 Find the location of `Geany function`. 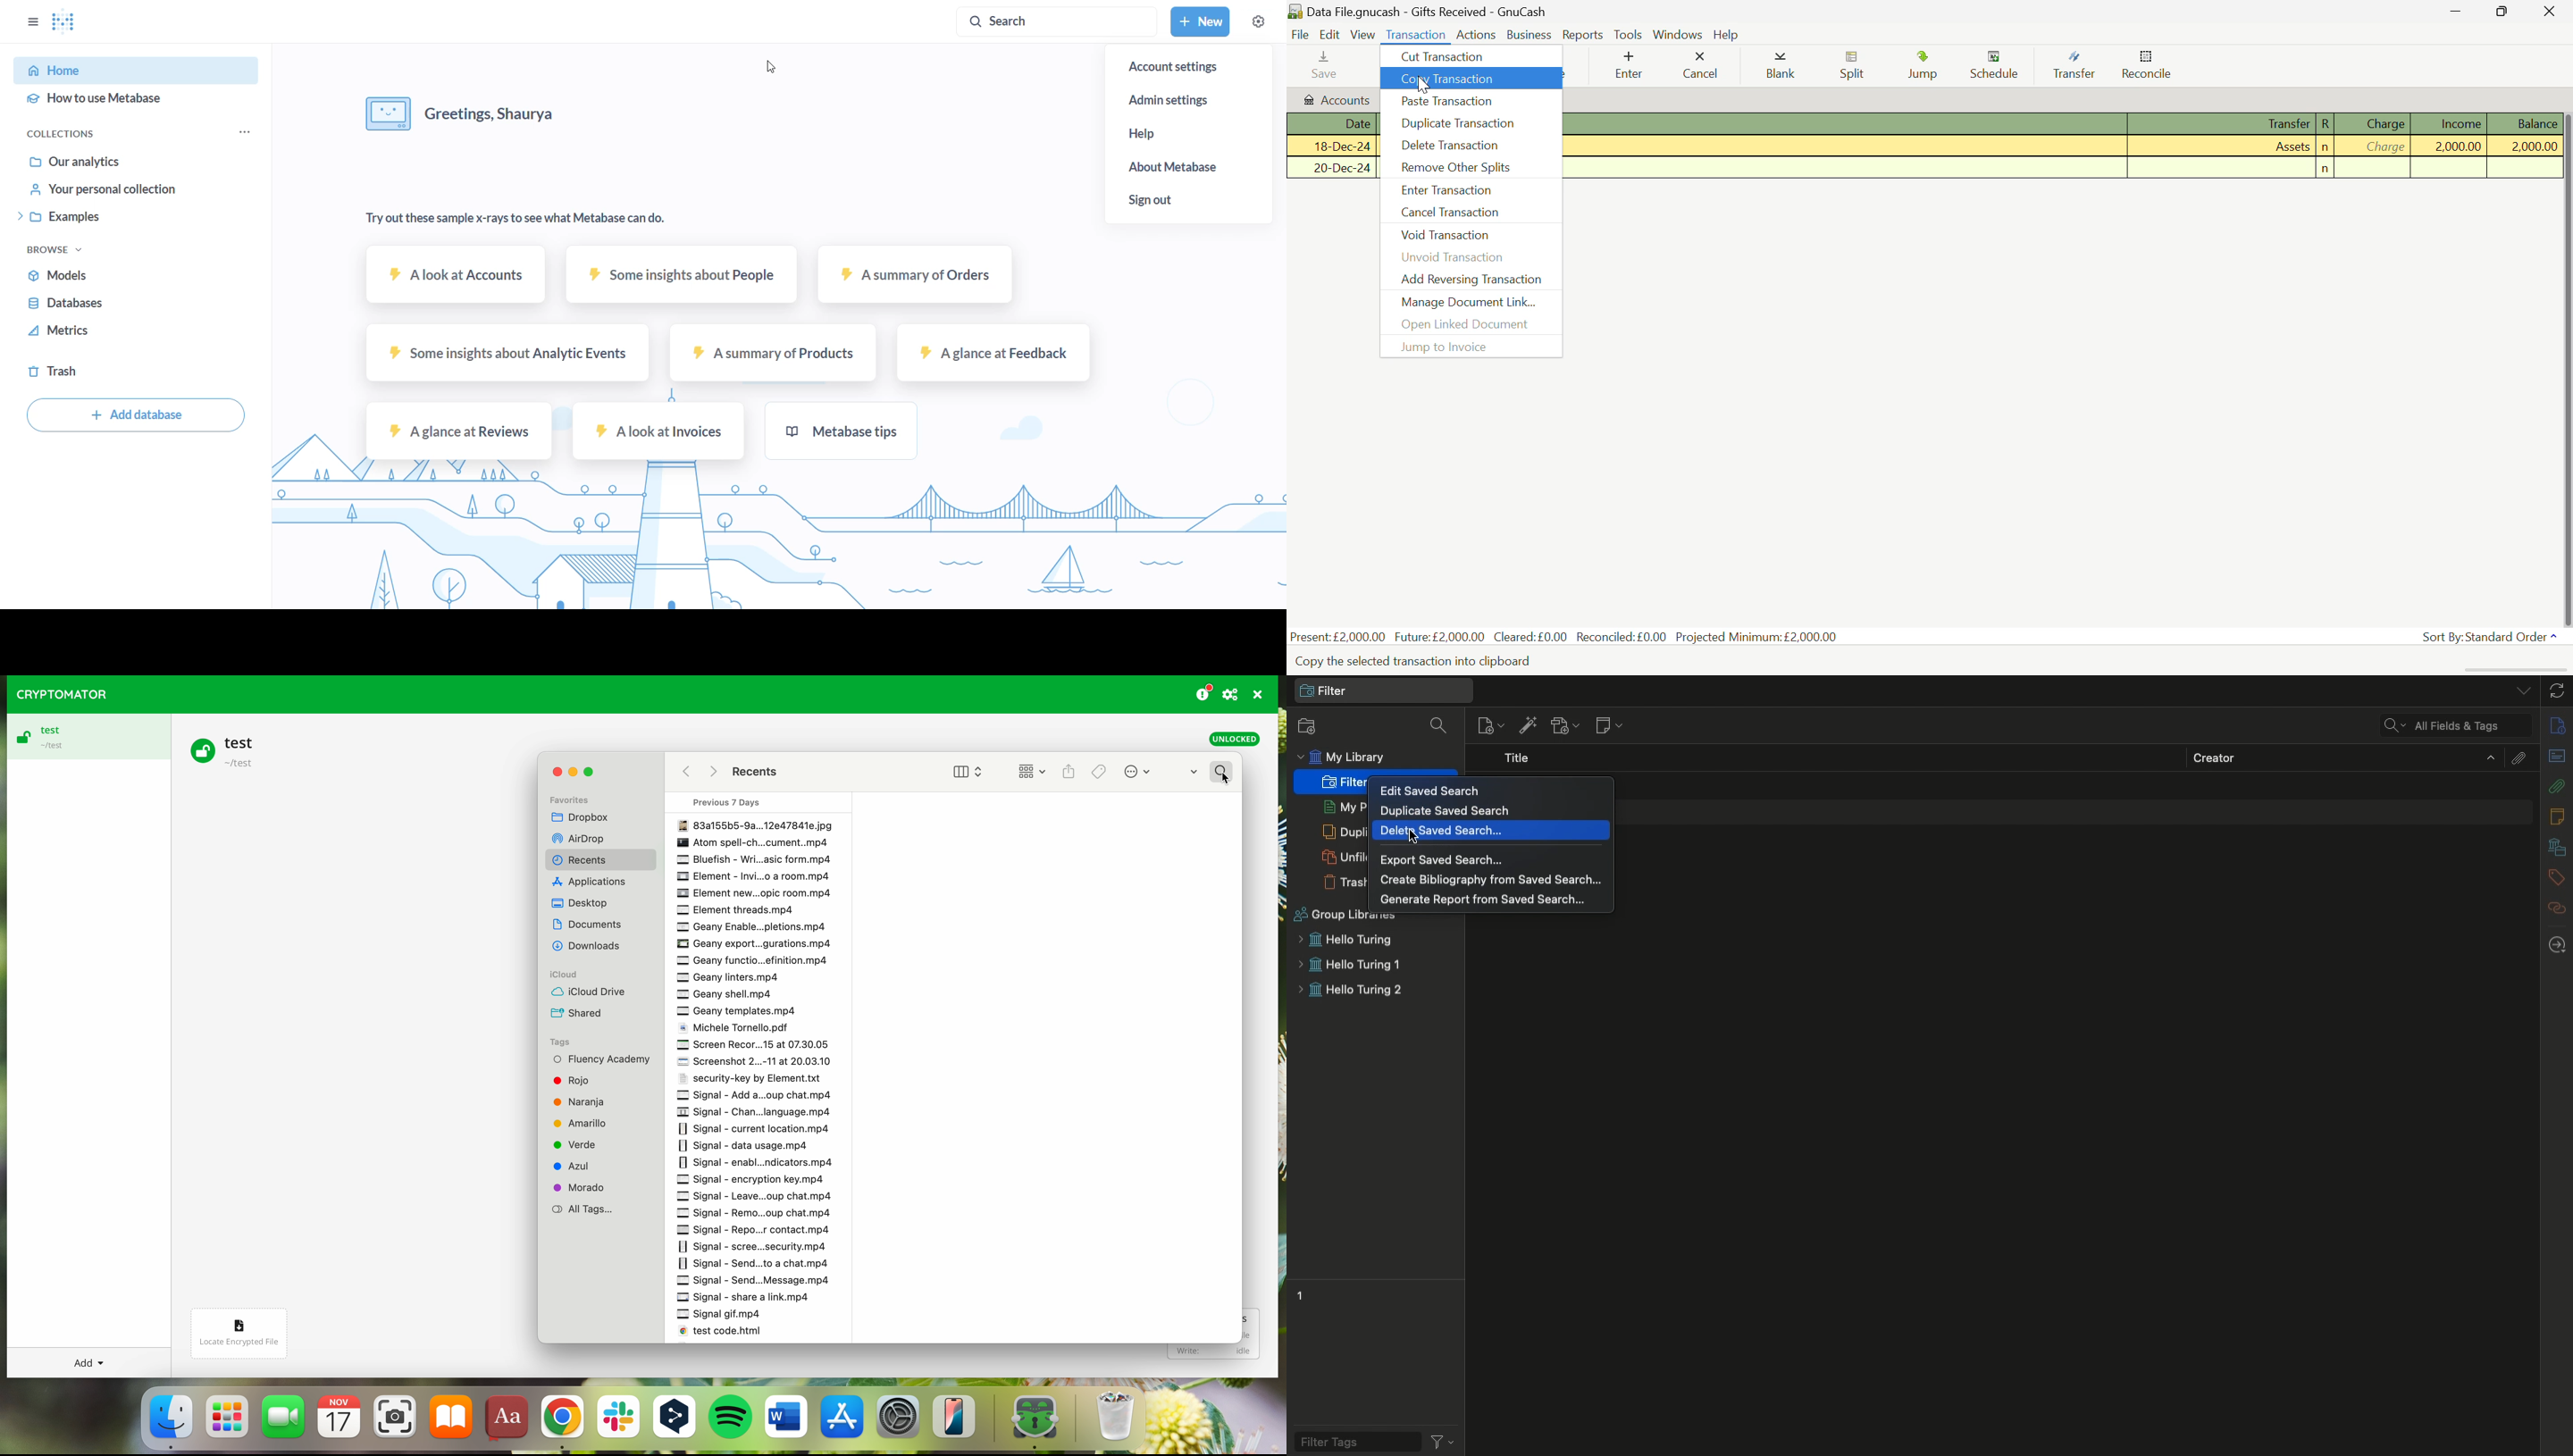

Geany function is located at coordinates (756, 962).